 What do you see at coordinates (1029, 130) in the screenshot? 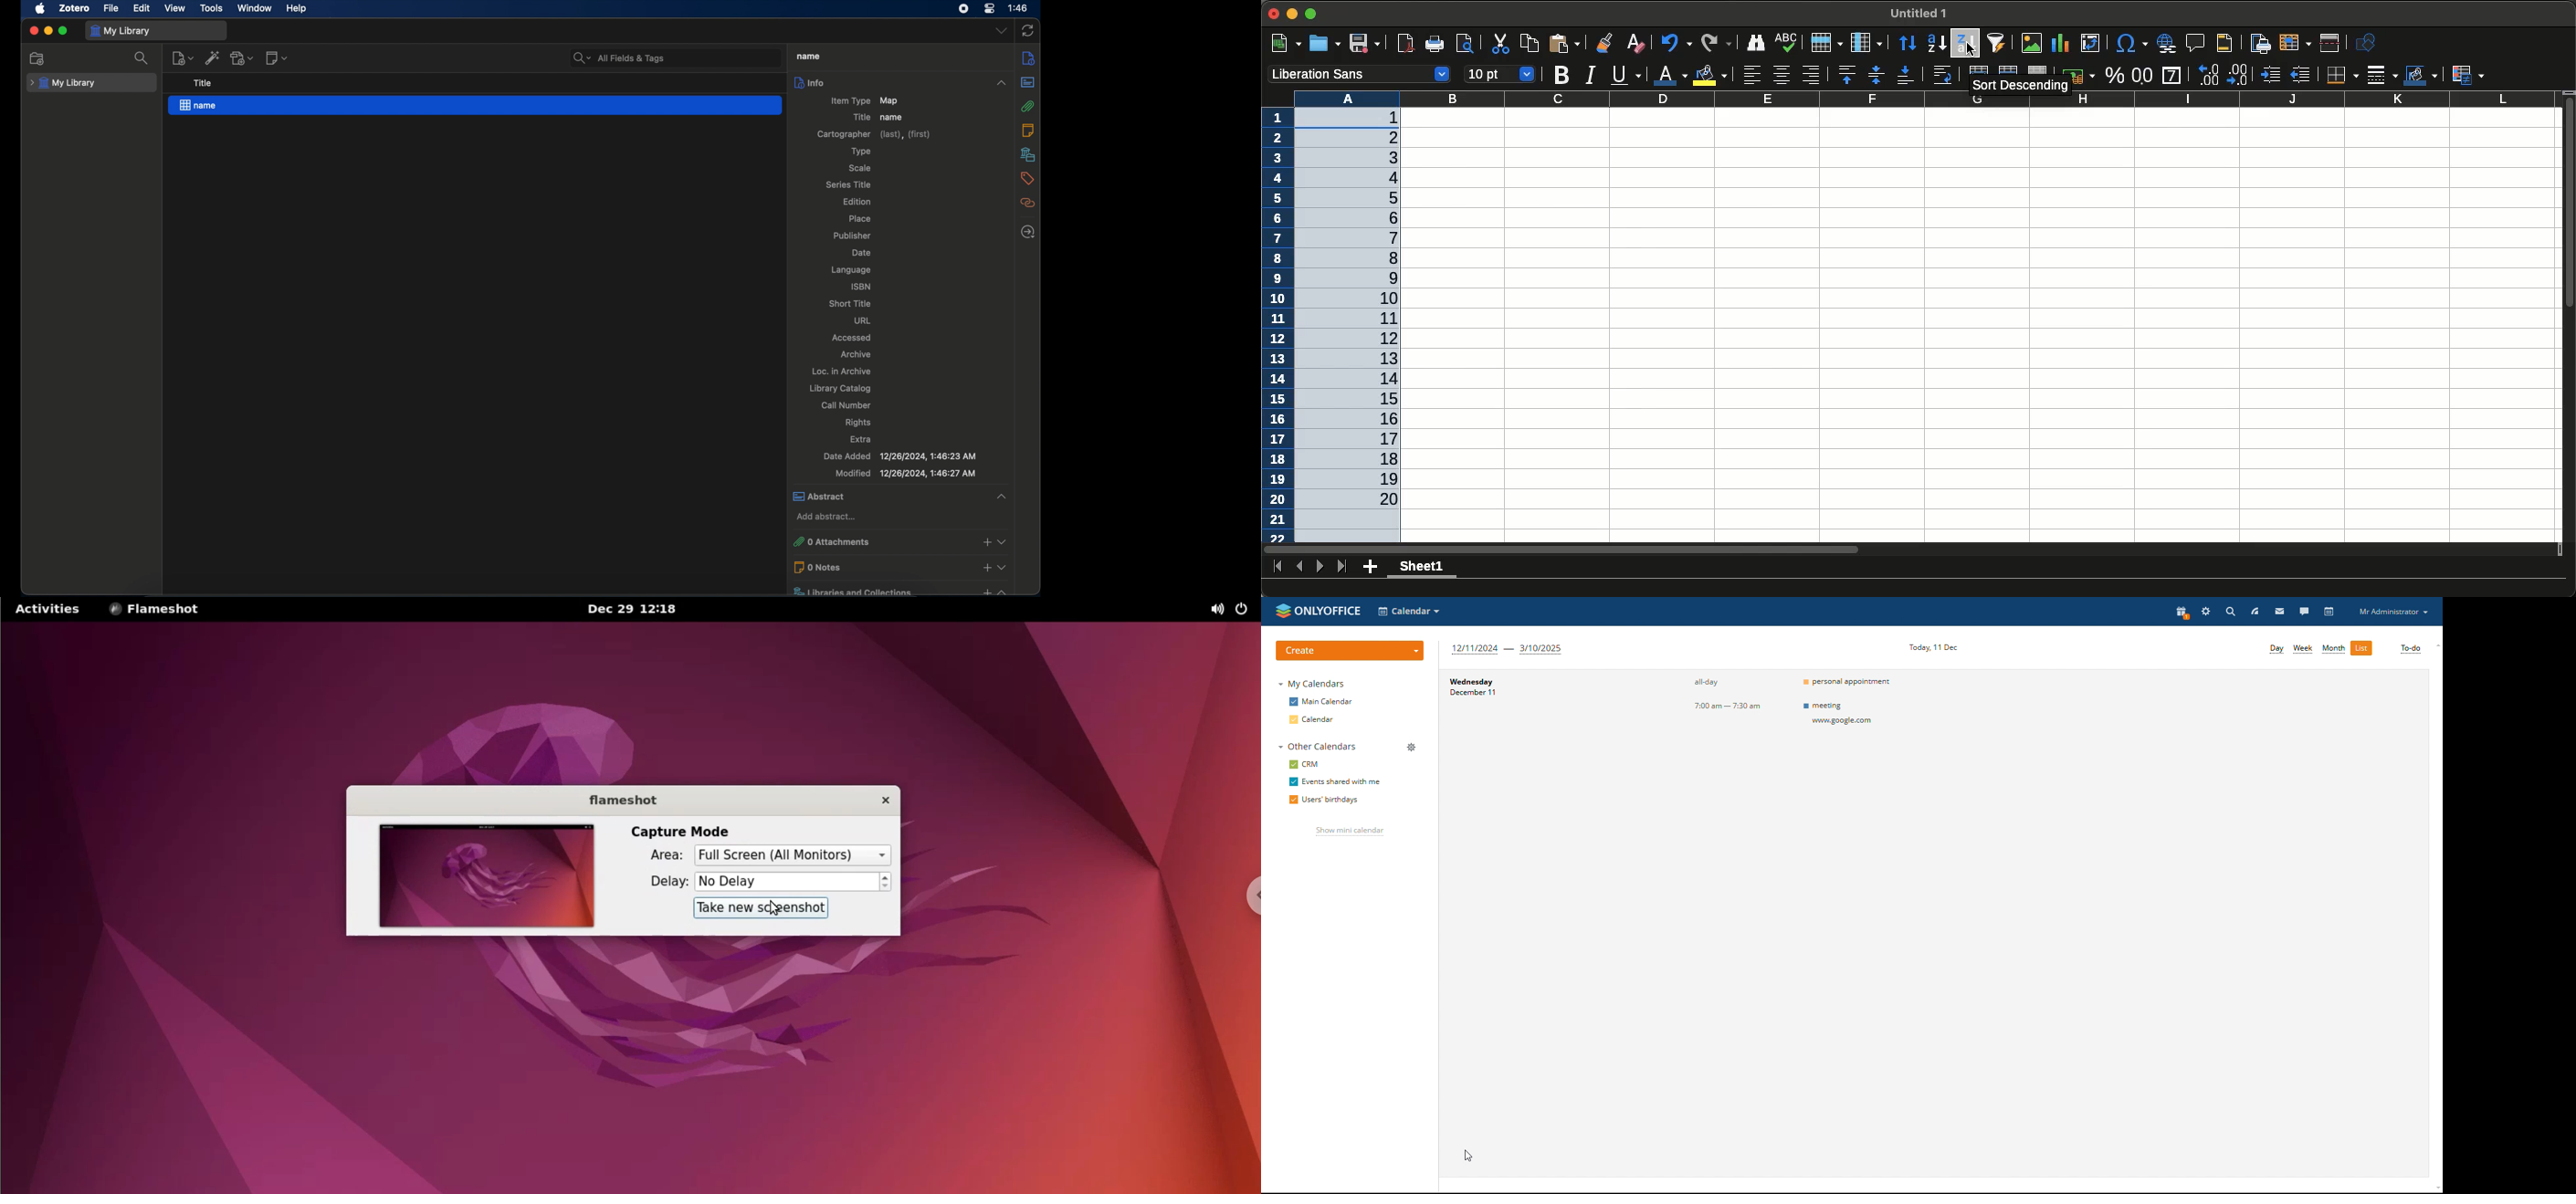
I see `notes` at bounding box center [1029, 130].